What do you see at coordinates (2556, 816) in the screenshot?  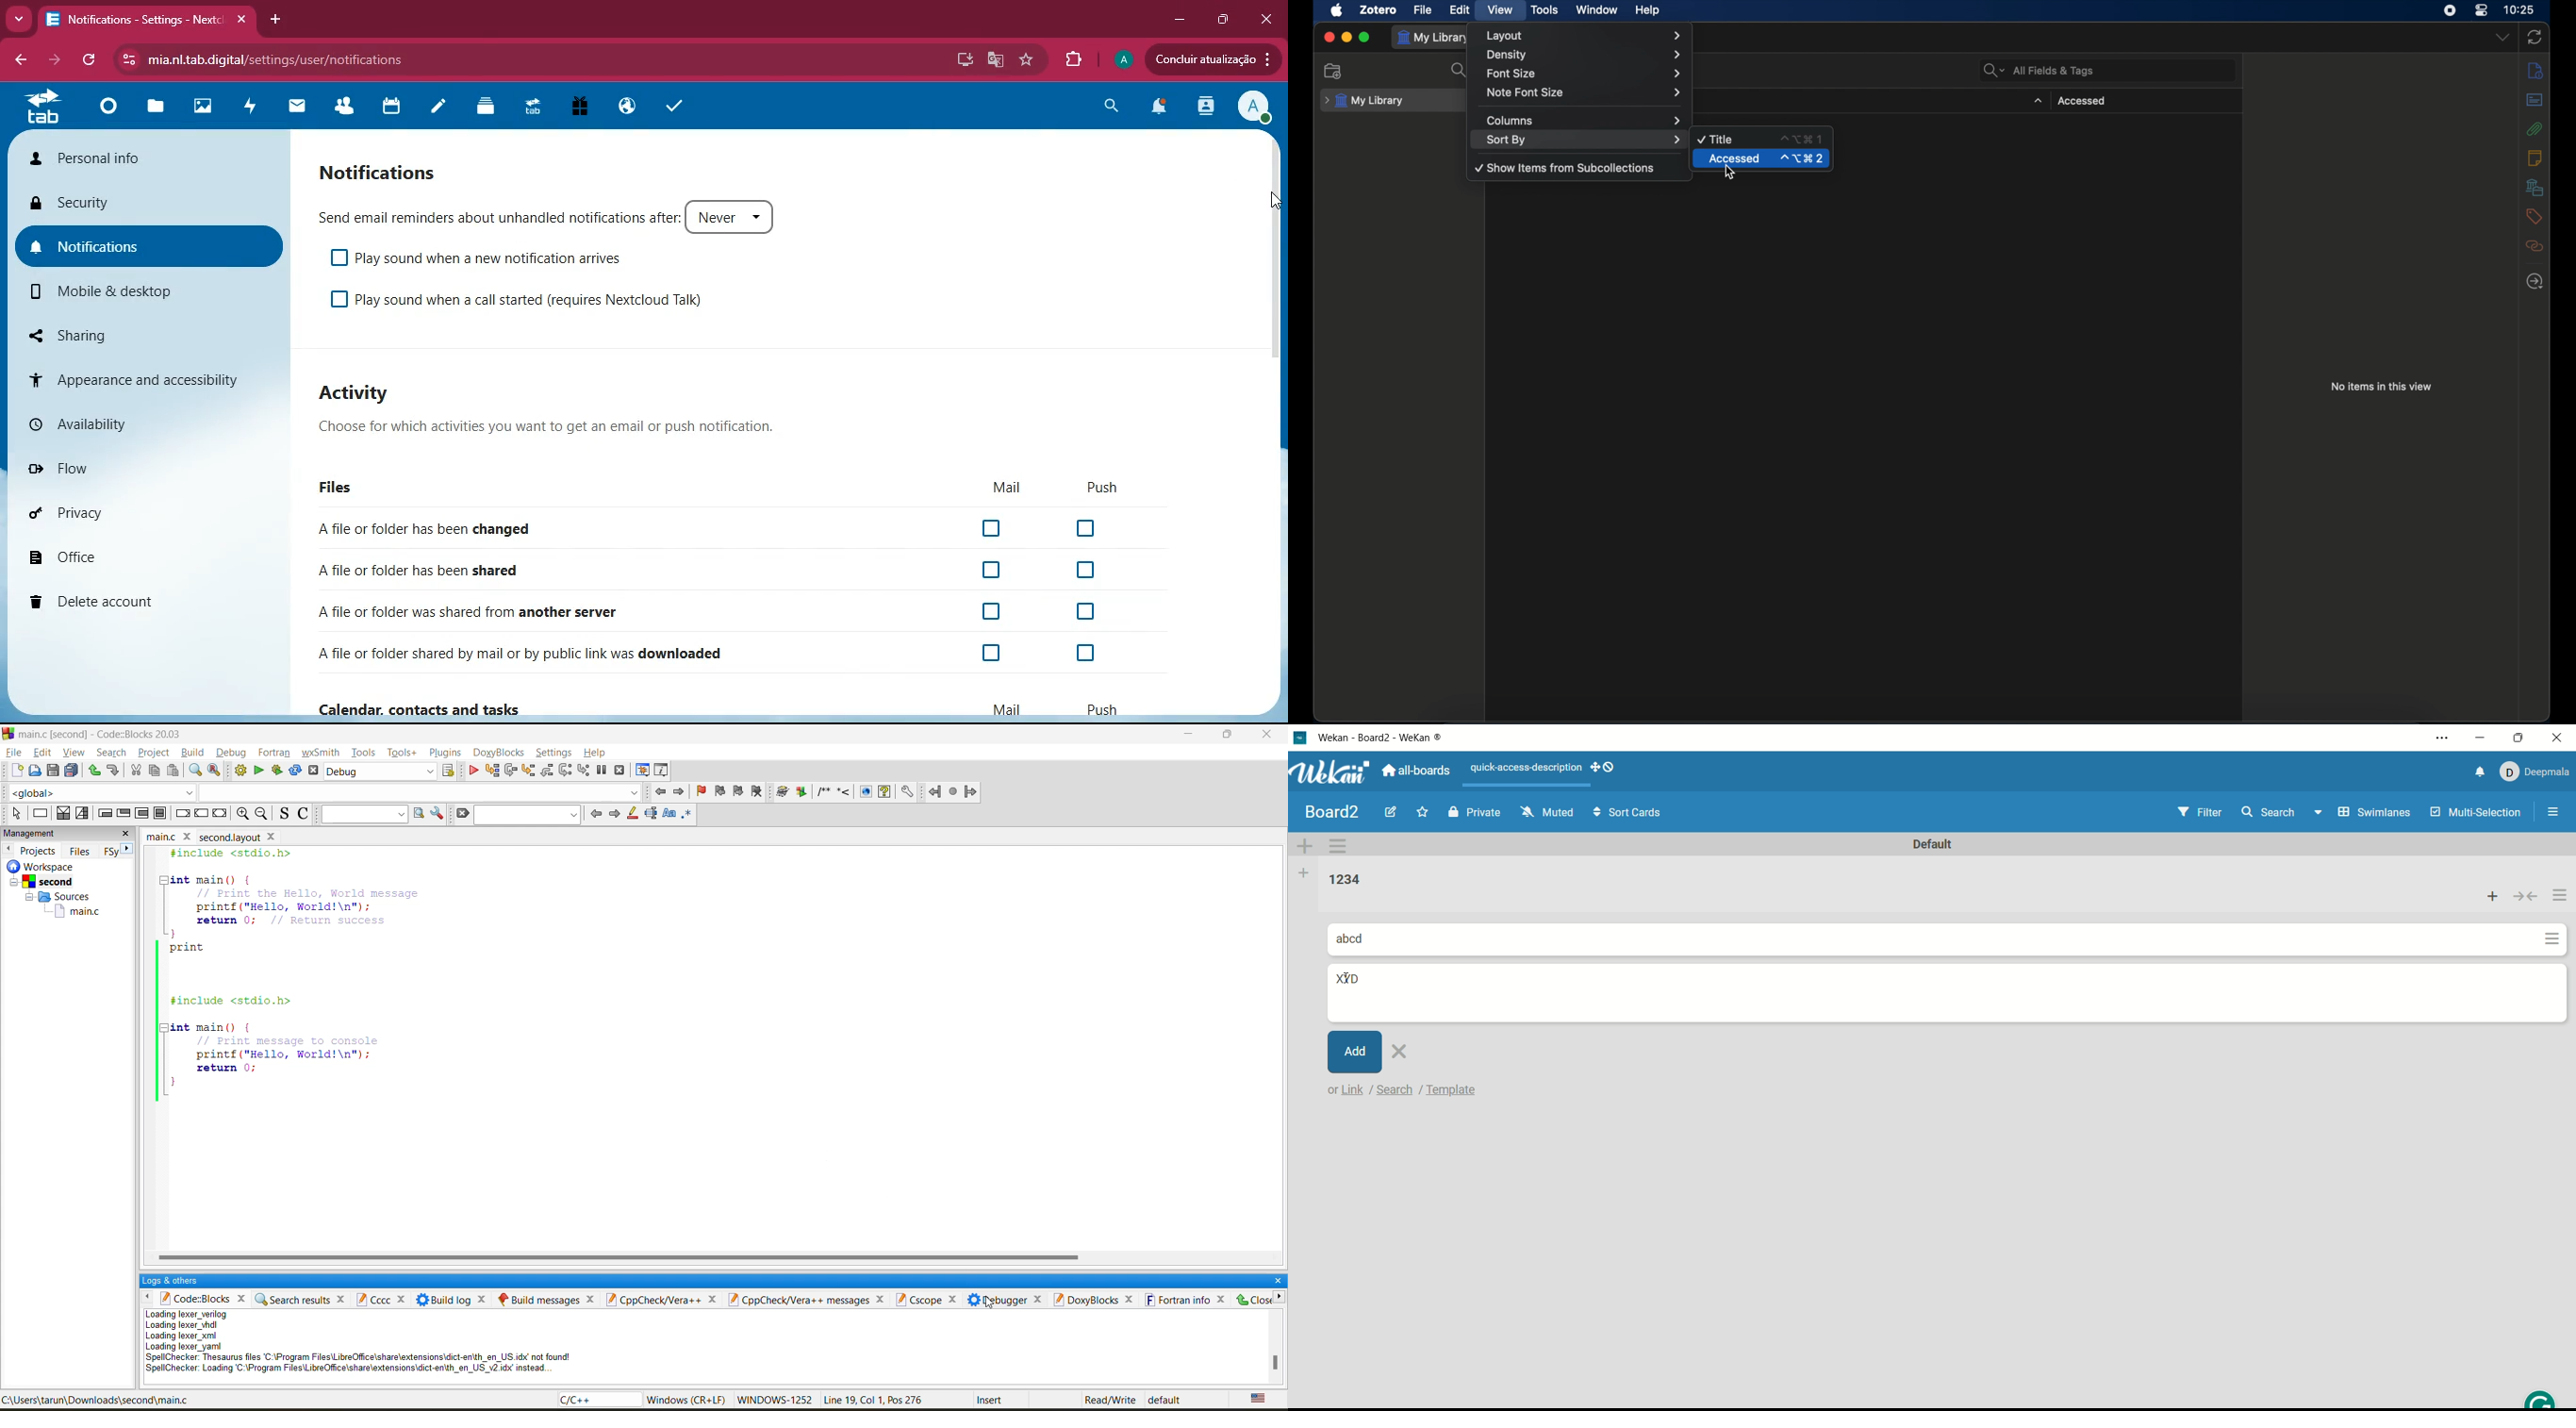 I see `open/close sidebar` at bounding box center [2556, 816].